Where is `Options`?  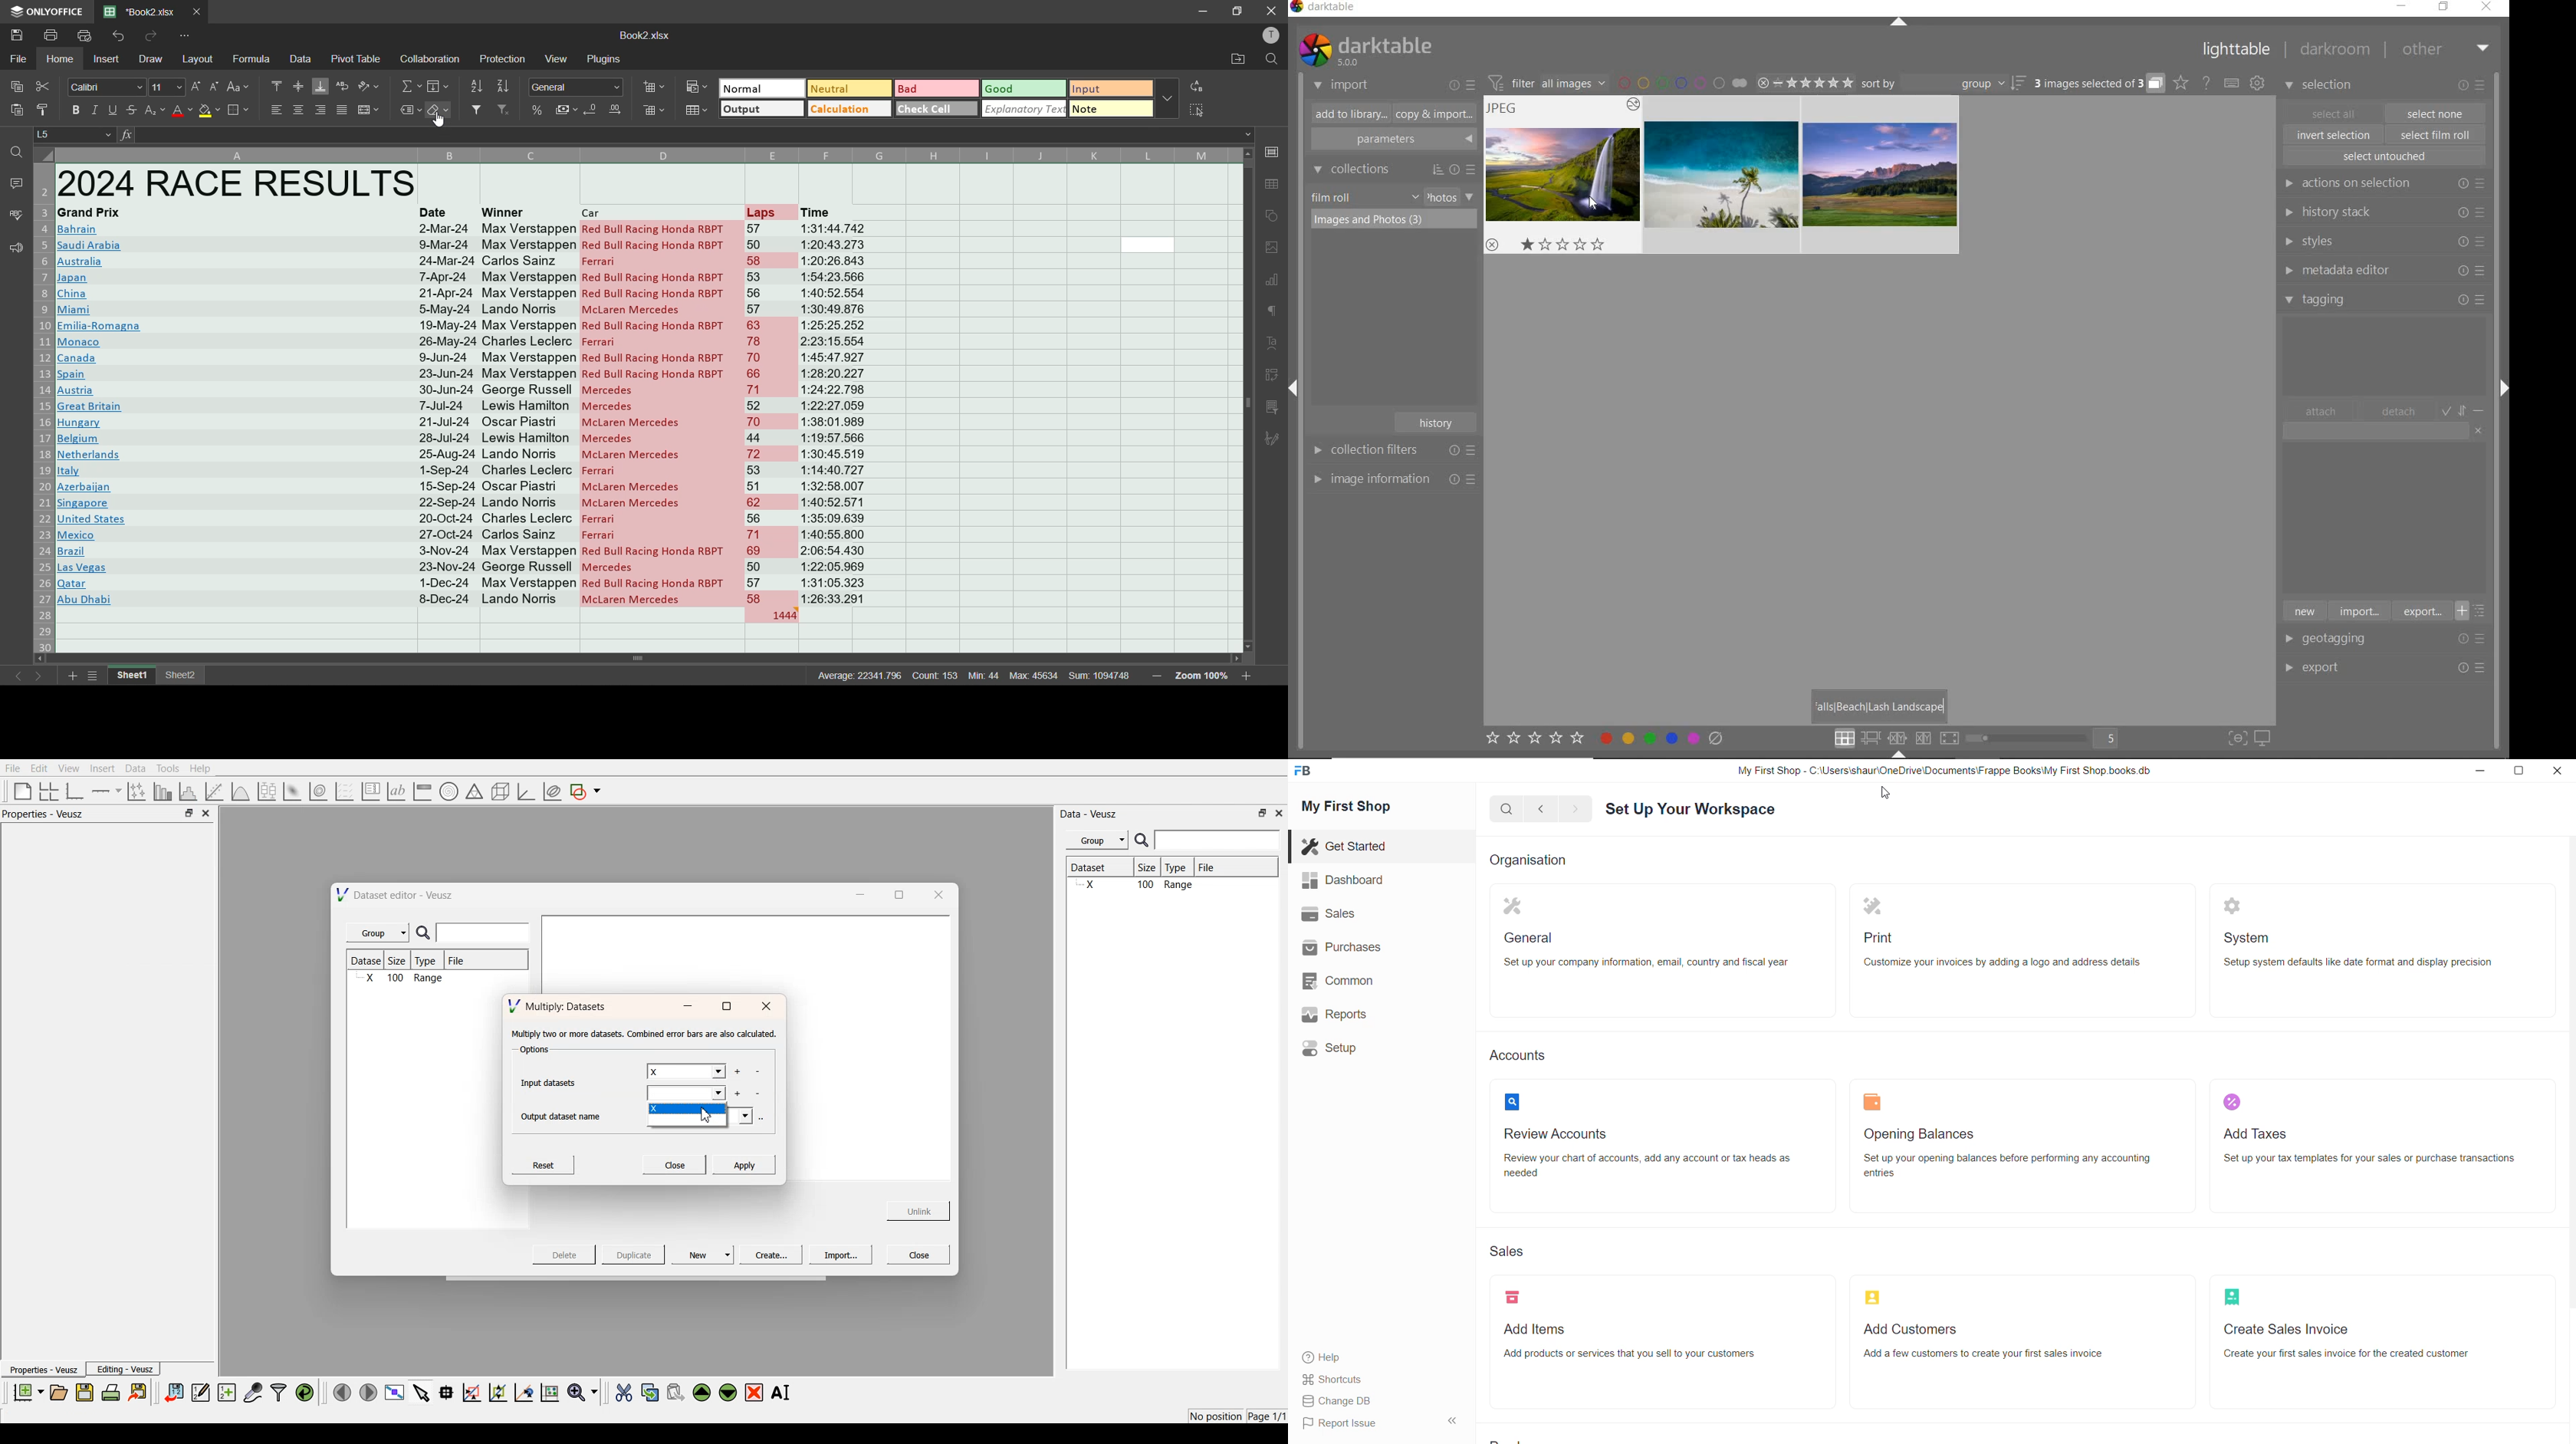
Options is located at coordinates (533, 1051).